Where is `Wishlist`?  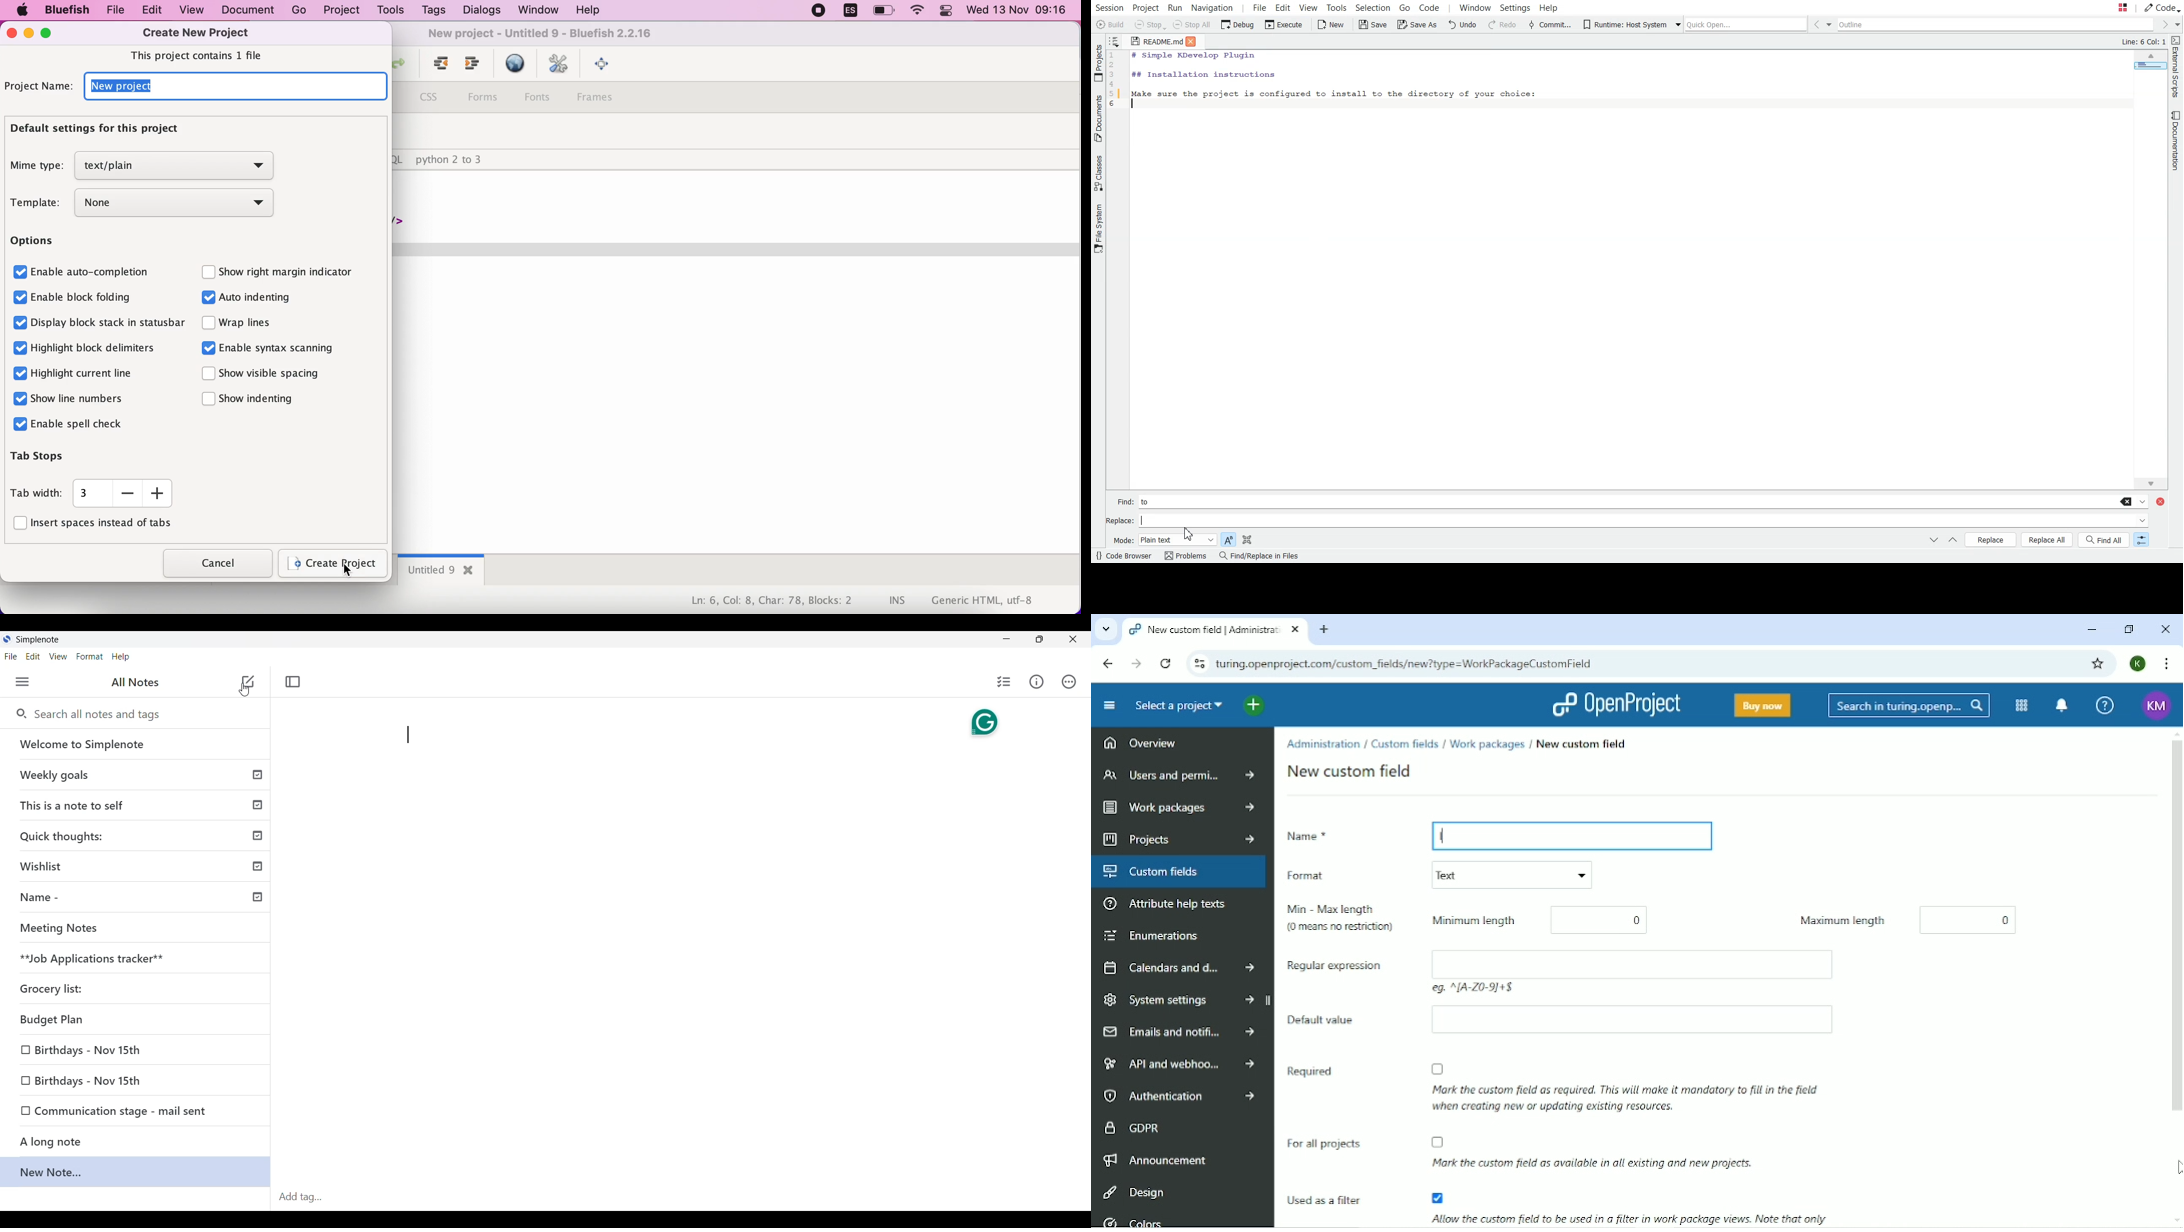
Wishlist is located at coordinates (138, 865).